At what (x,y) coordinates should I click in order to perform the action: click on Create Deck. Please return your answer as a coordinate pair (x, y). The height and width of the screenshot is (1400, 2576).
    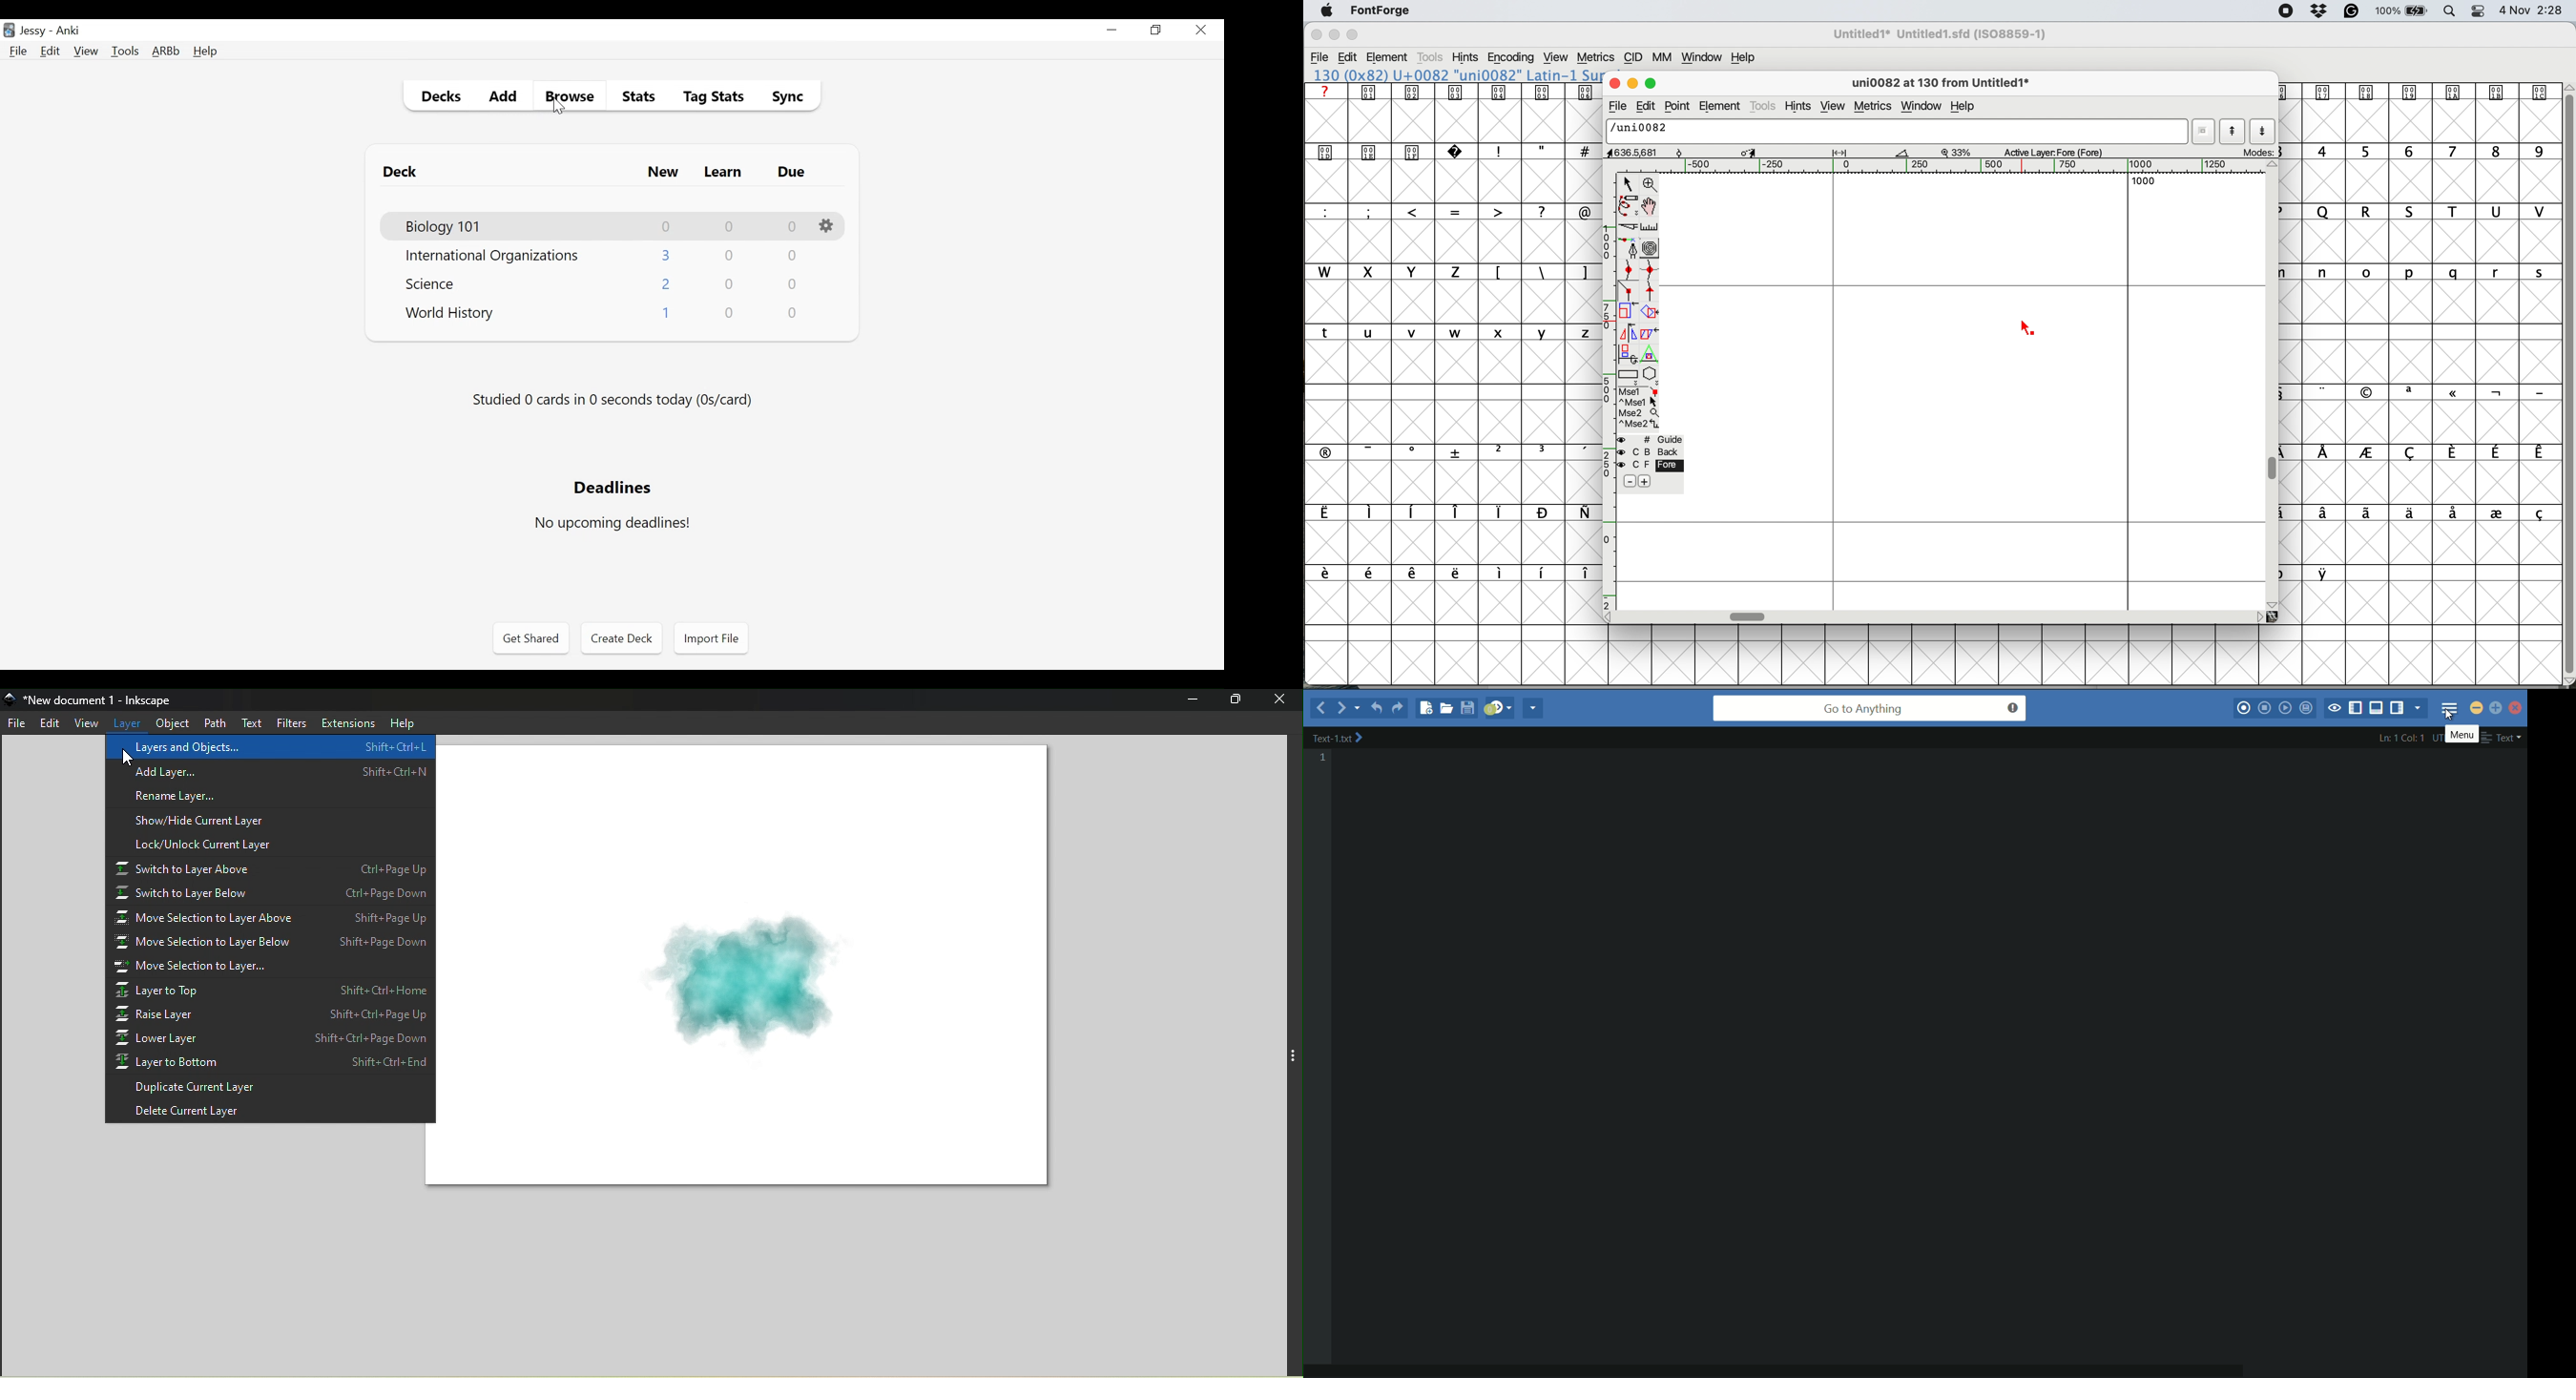
    Looking at the image, I should click on (619, 637).